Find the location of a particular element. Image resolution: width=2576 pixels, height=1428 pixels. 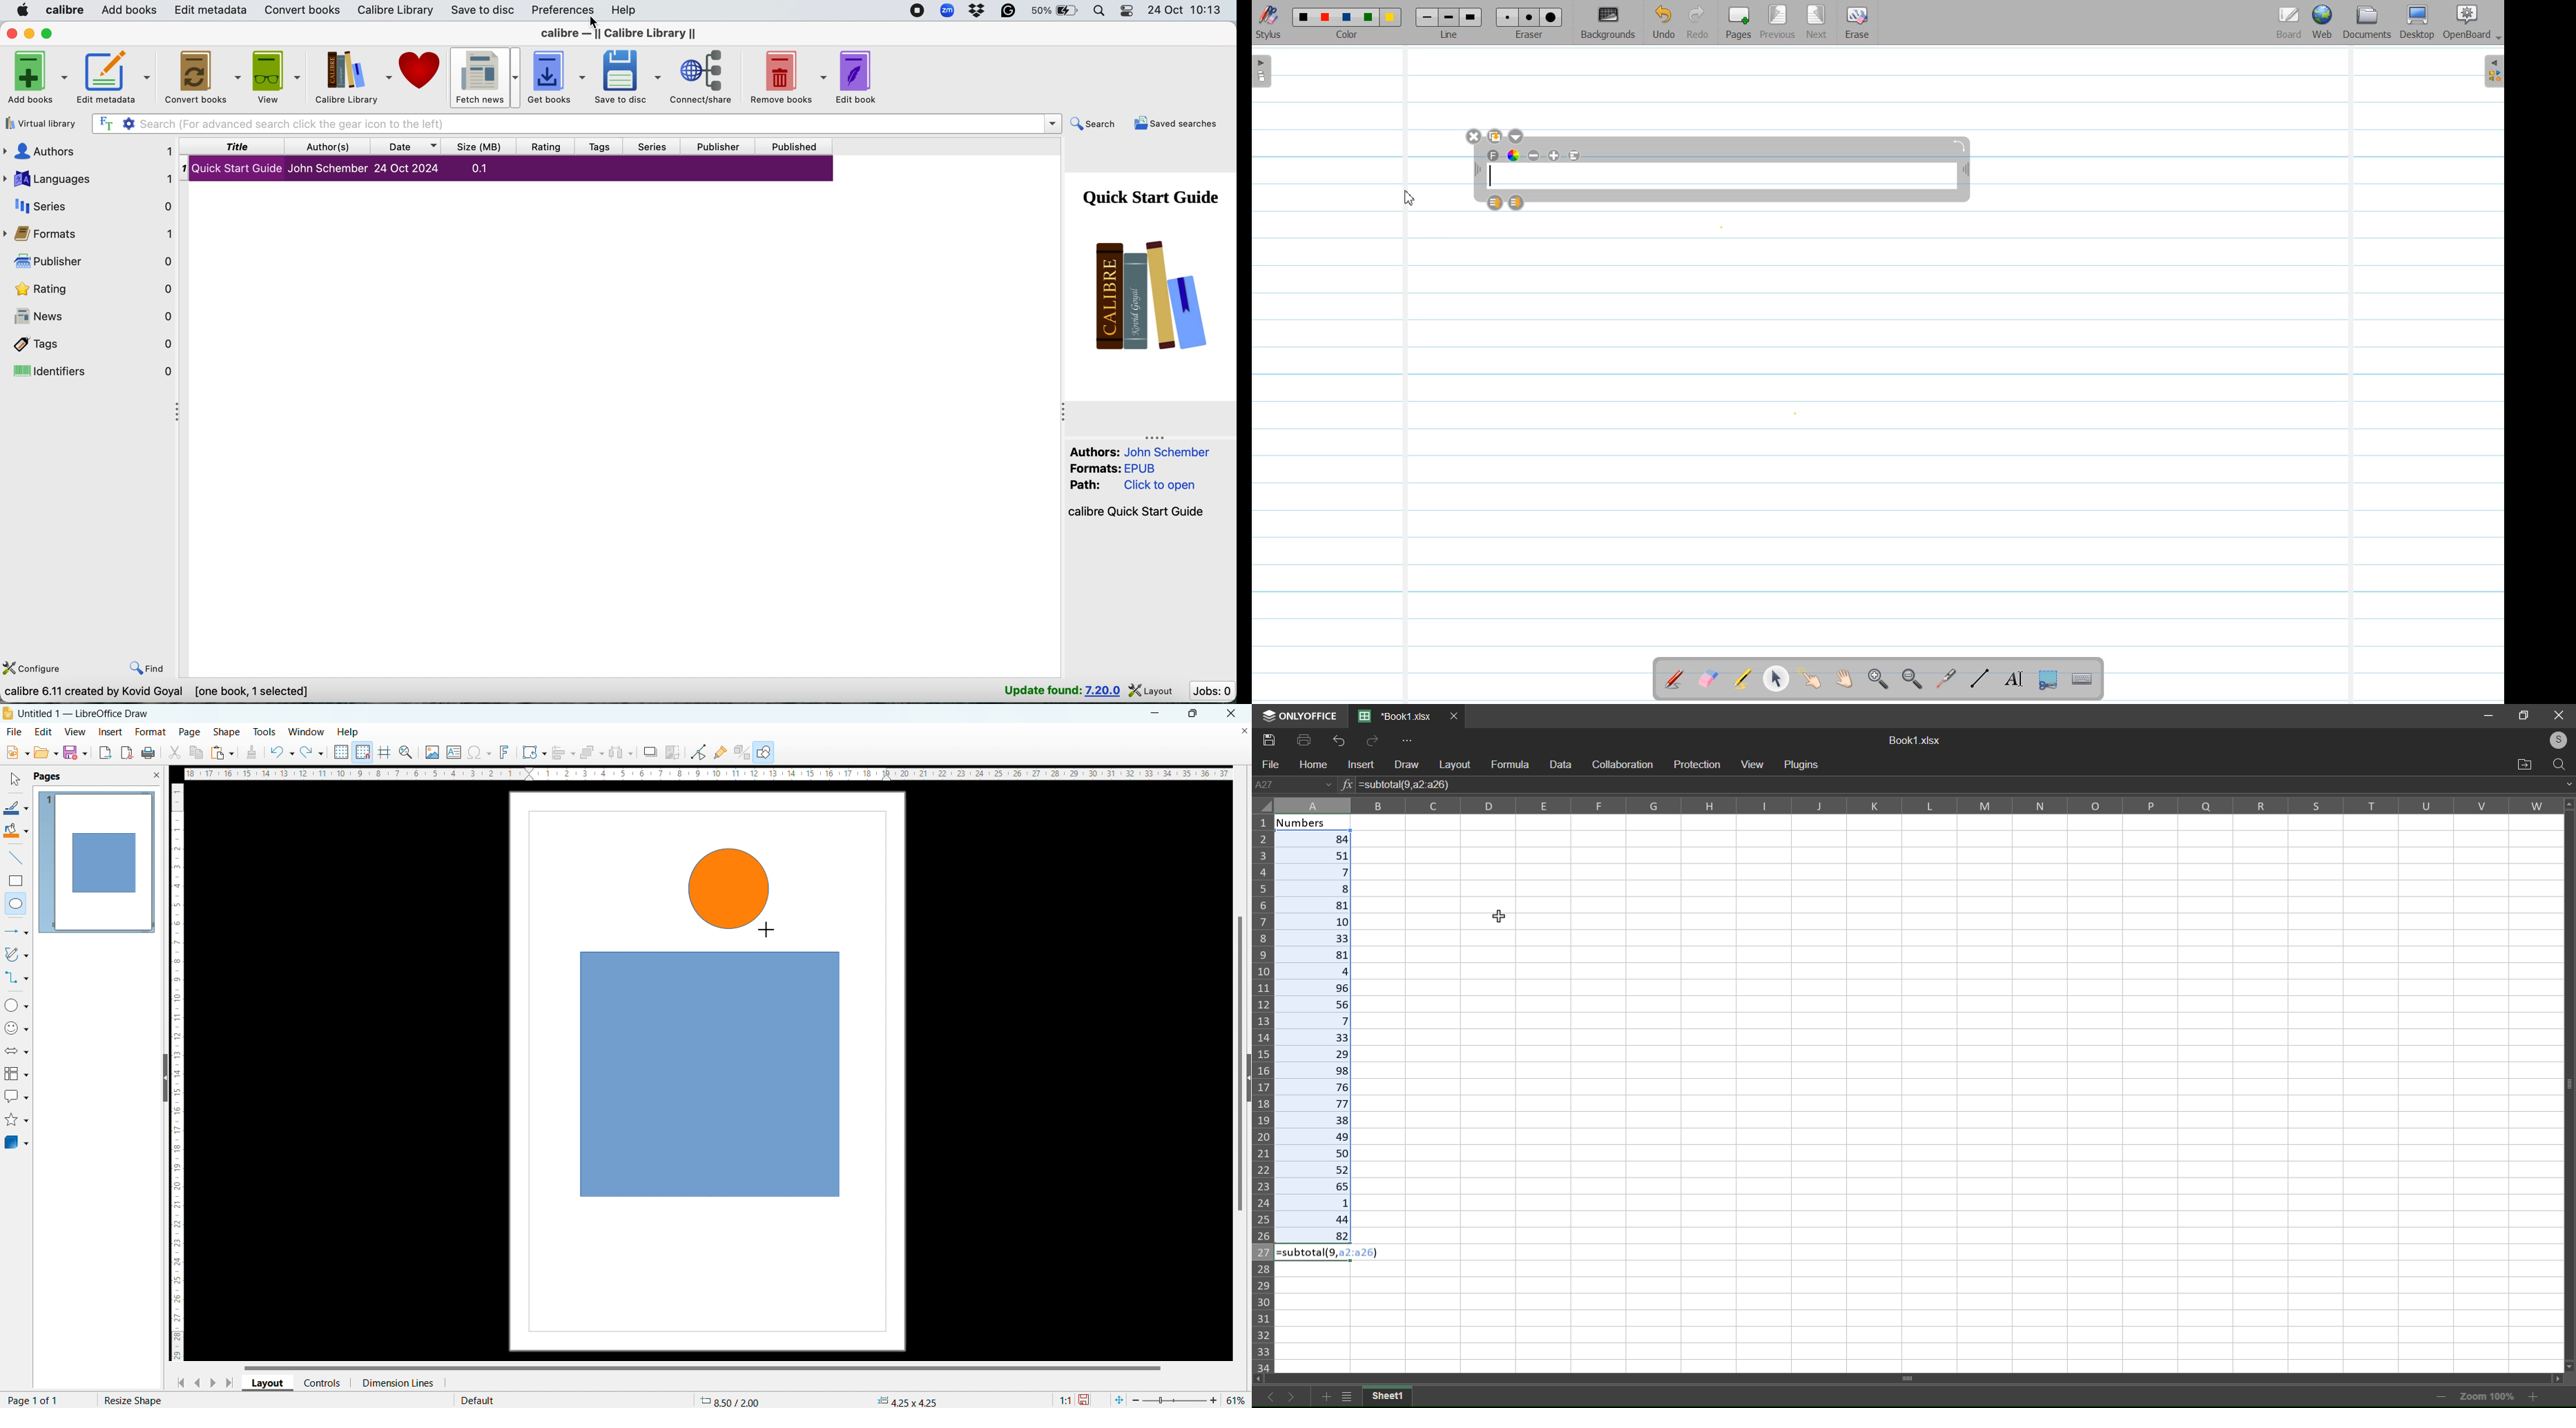

page 1 is located at coordinates (96, 861).